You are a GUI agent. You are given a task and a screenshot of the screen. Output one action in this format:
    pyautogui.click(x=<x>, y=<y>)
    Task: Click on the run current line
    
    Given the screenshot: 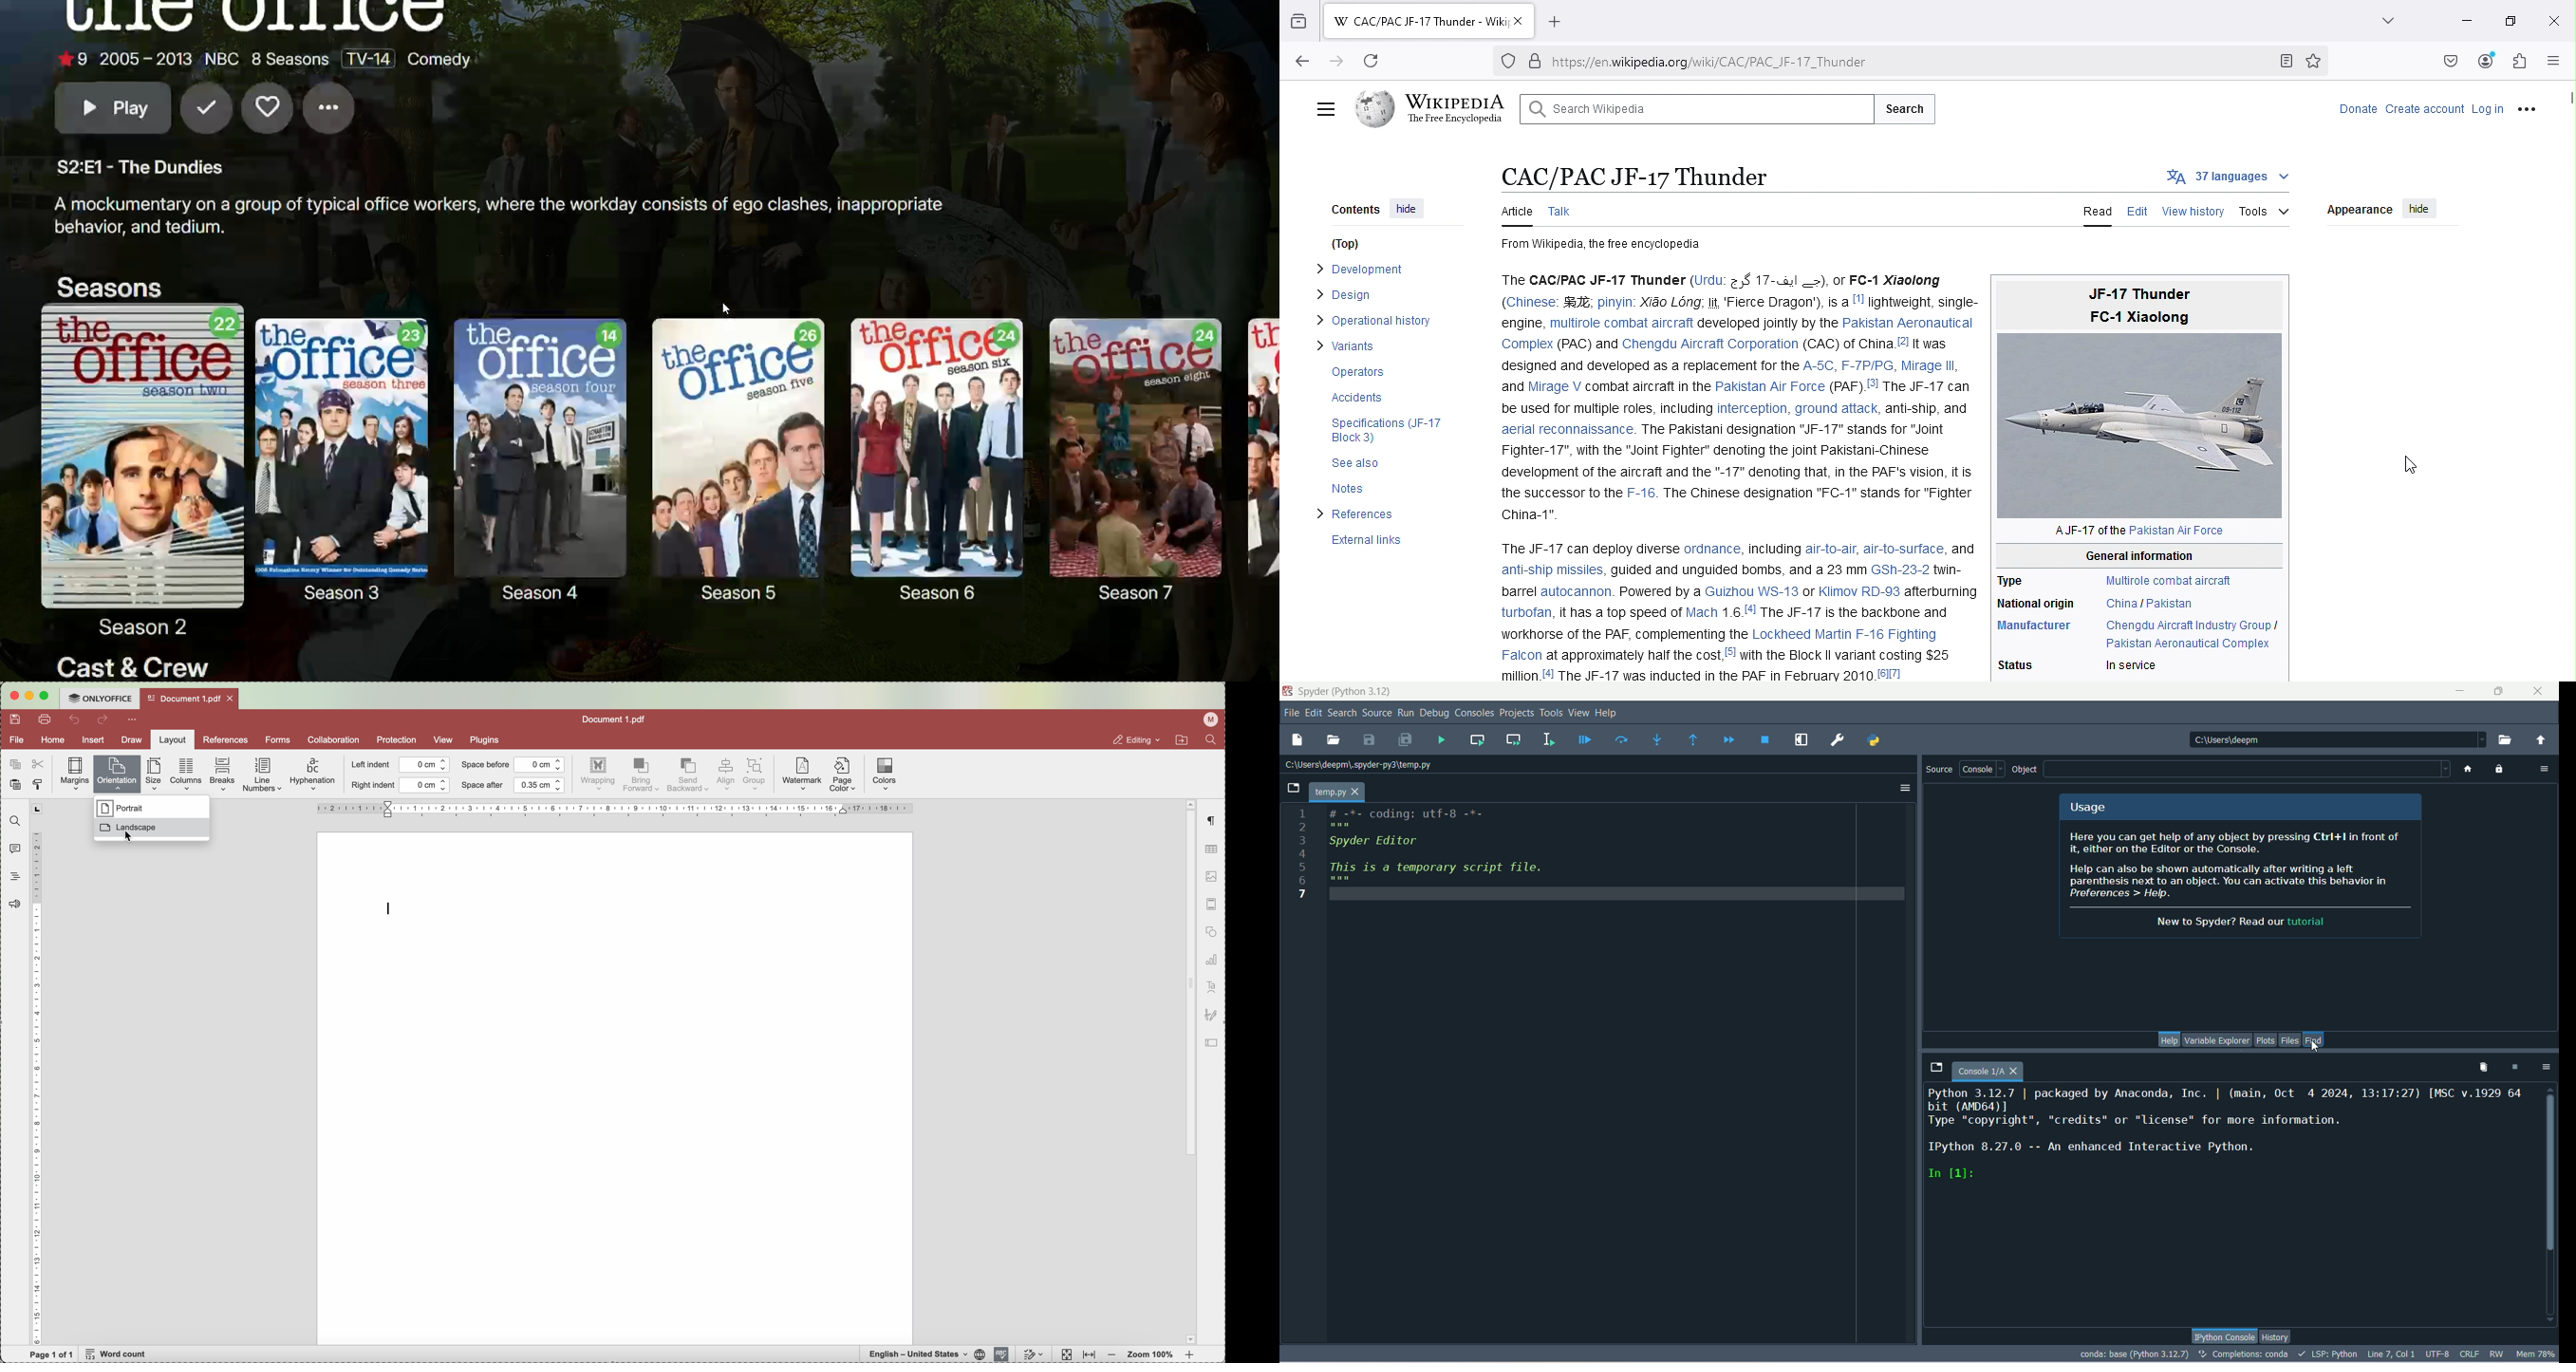 What is the action you would take?
    pyautogui.click(x=1622, y=738)
    